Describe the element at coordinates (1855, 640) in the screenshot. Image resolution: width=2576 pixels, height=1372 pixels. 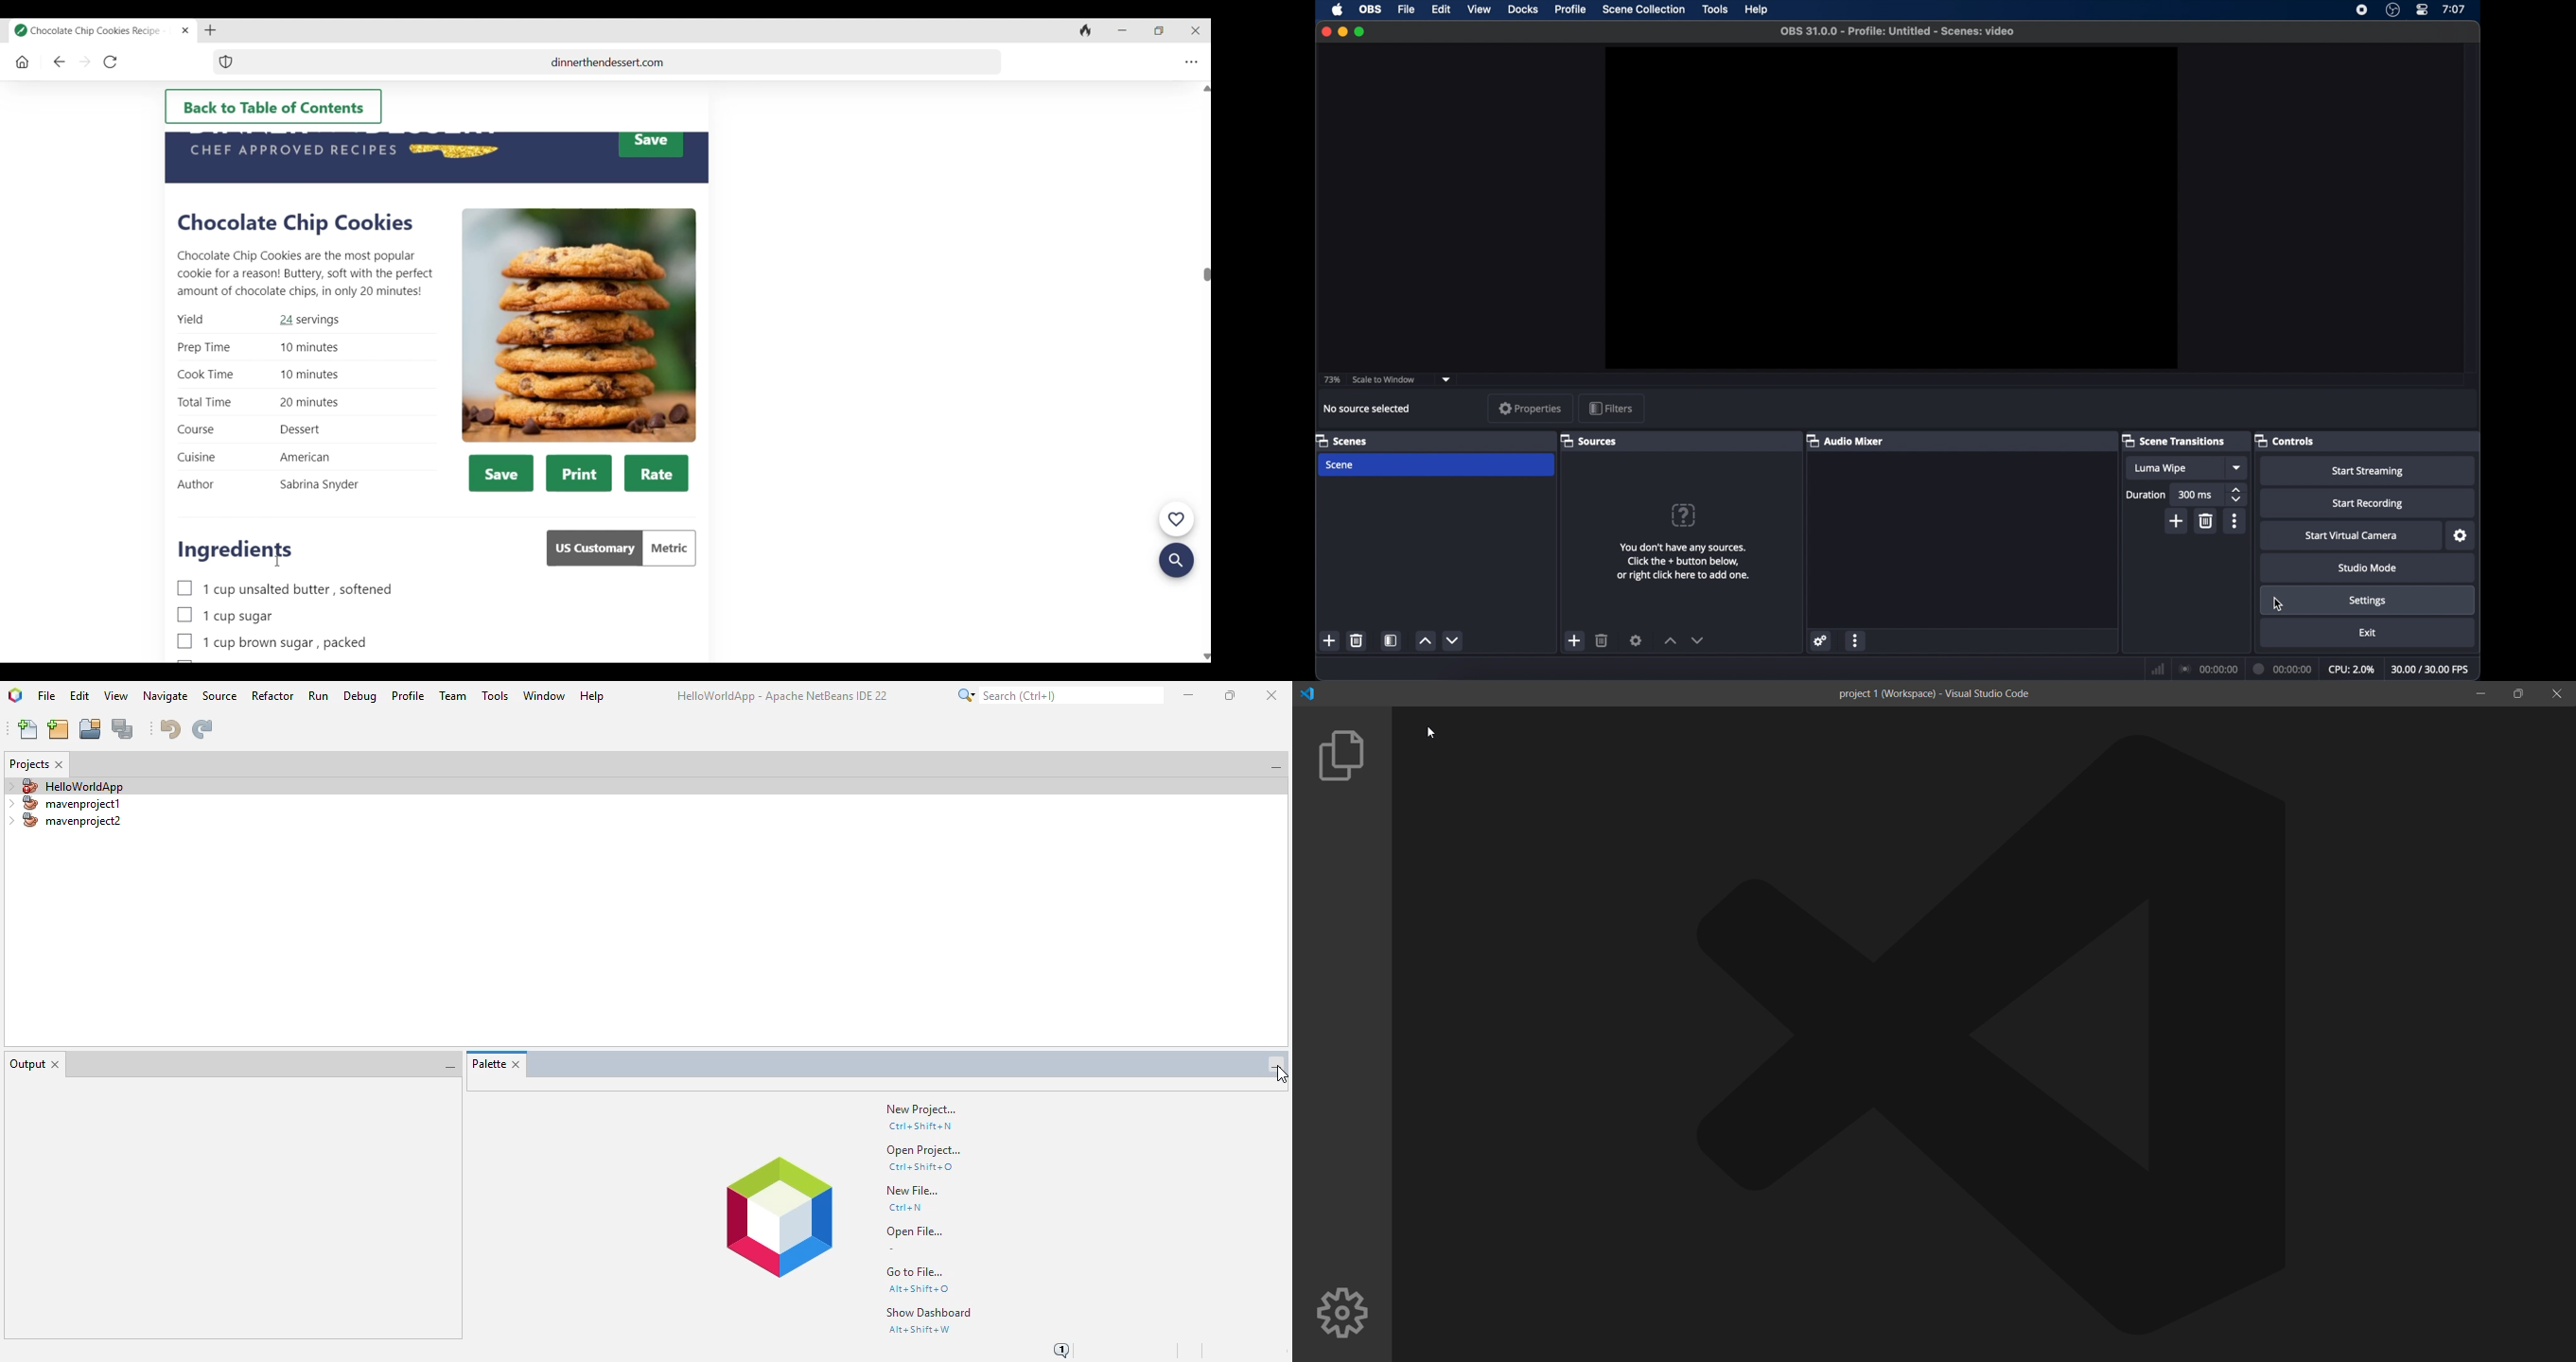
I see `more options` at that location.